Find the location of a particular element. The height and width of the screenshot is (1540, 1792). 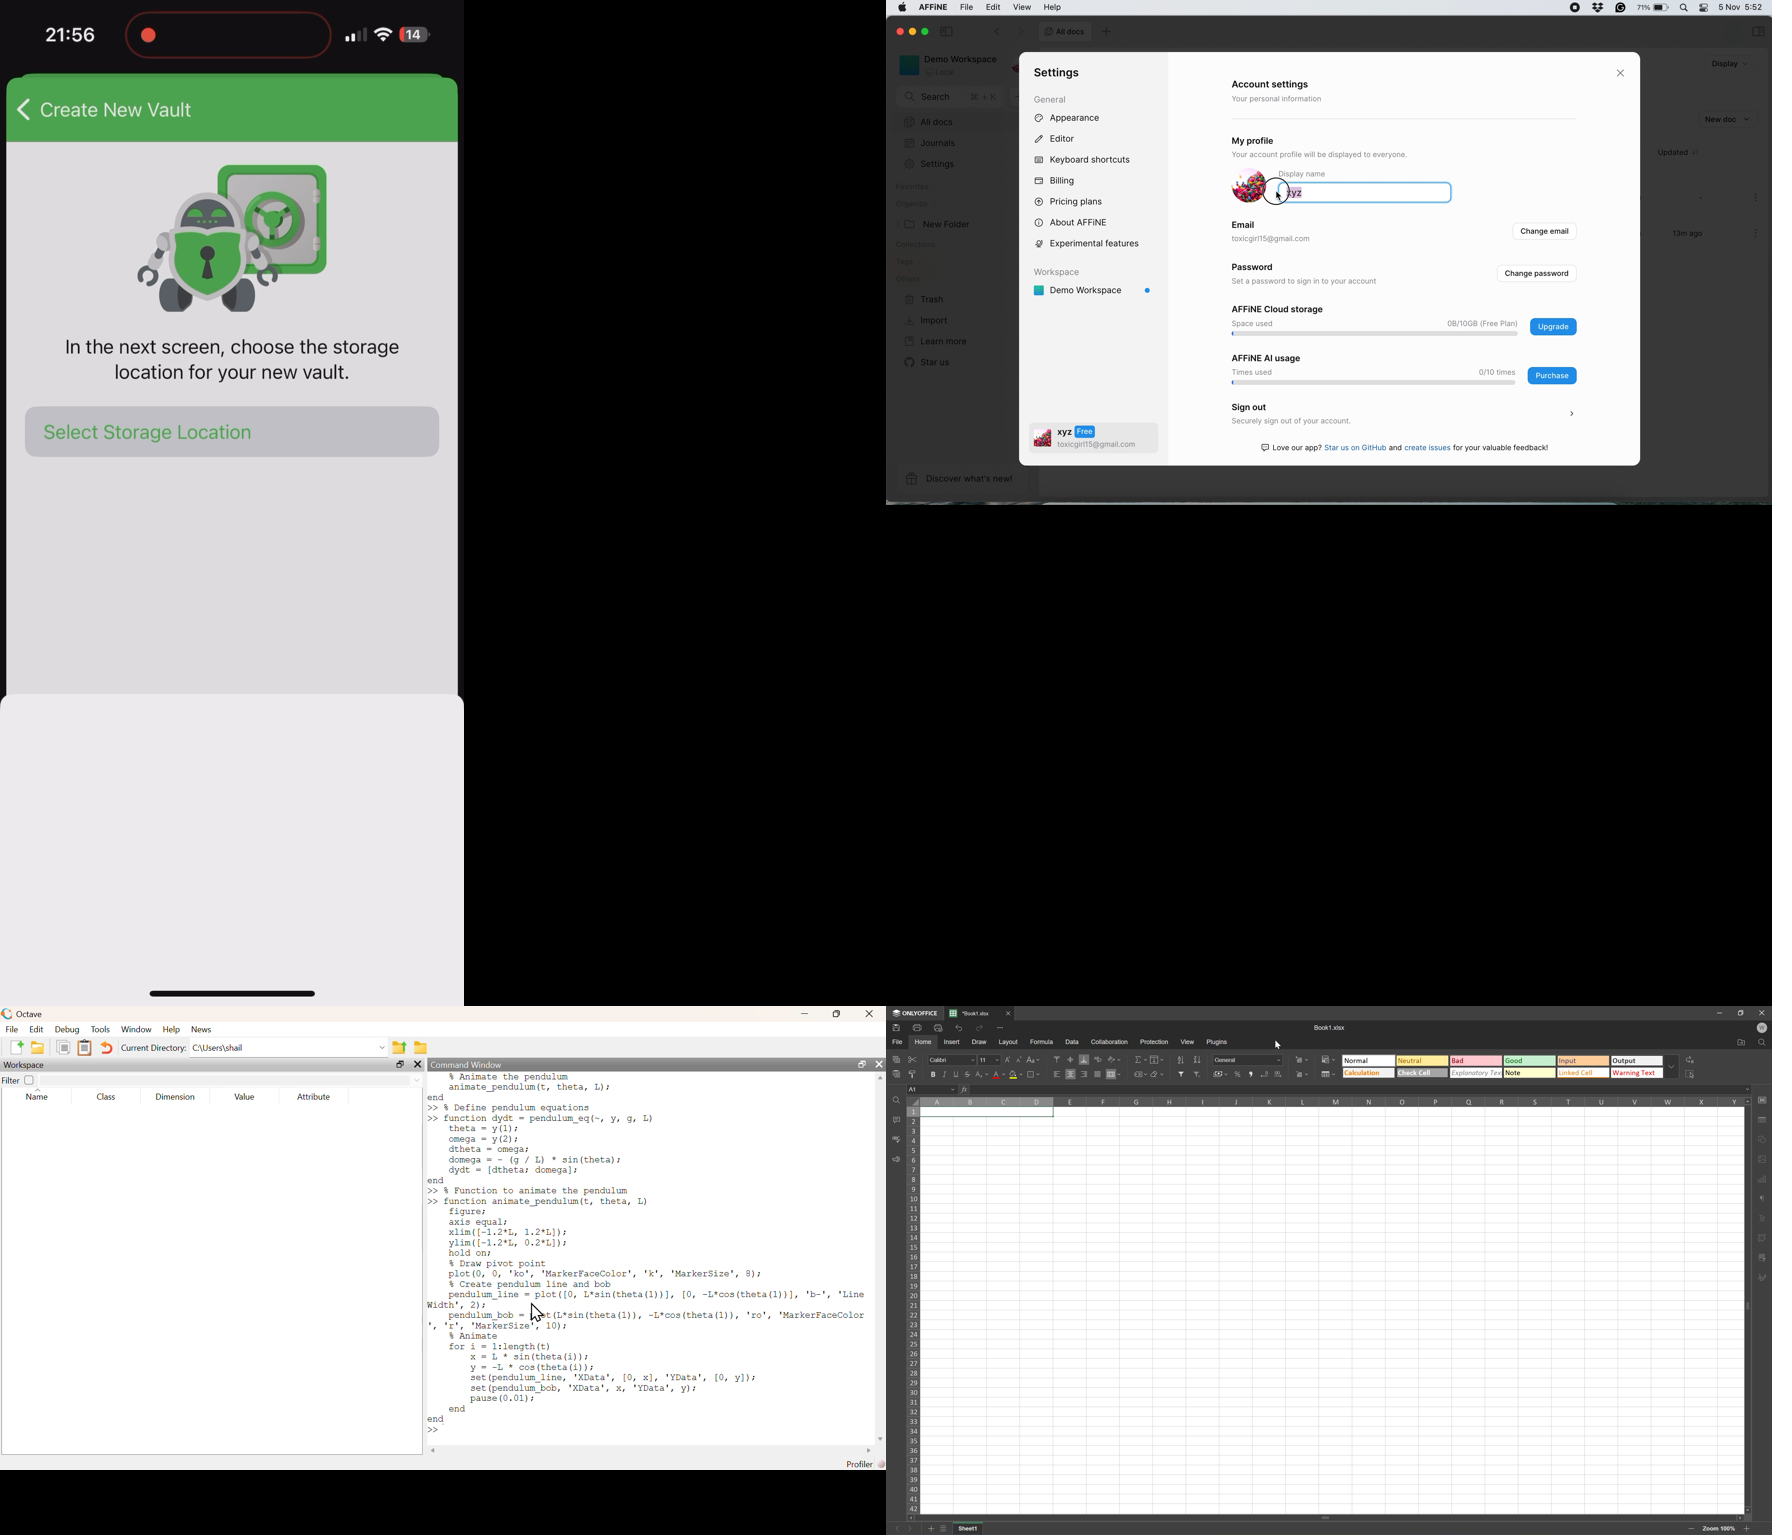

new script is located at coordinates (18, 1047).